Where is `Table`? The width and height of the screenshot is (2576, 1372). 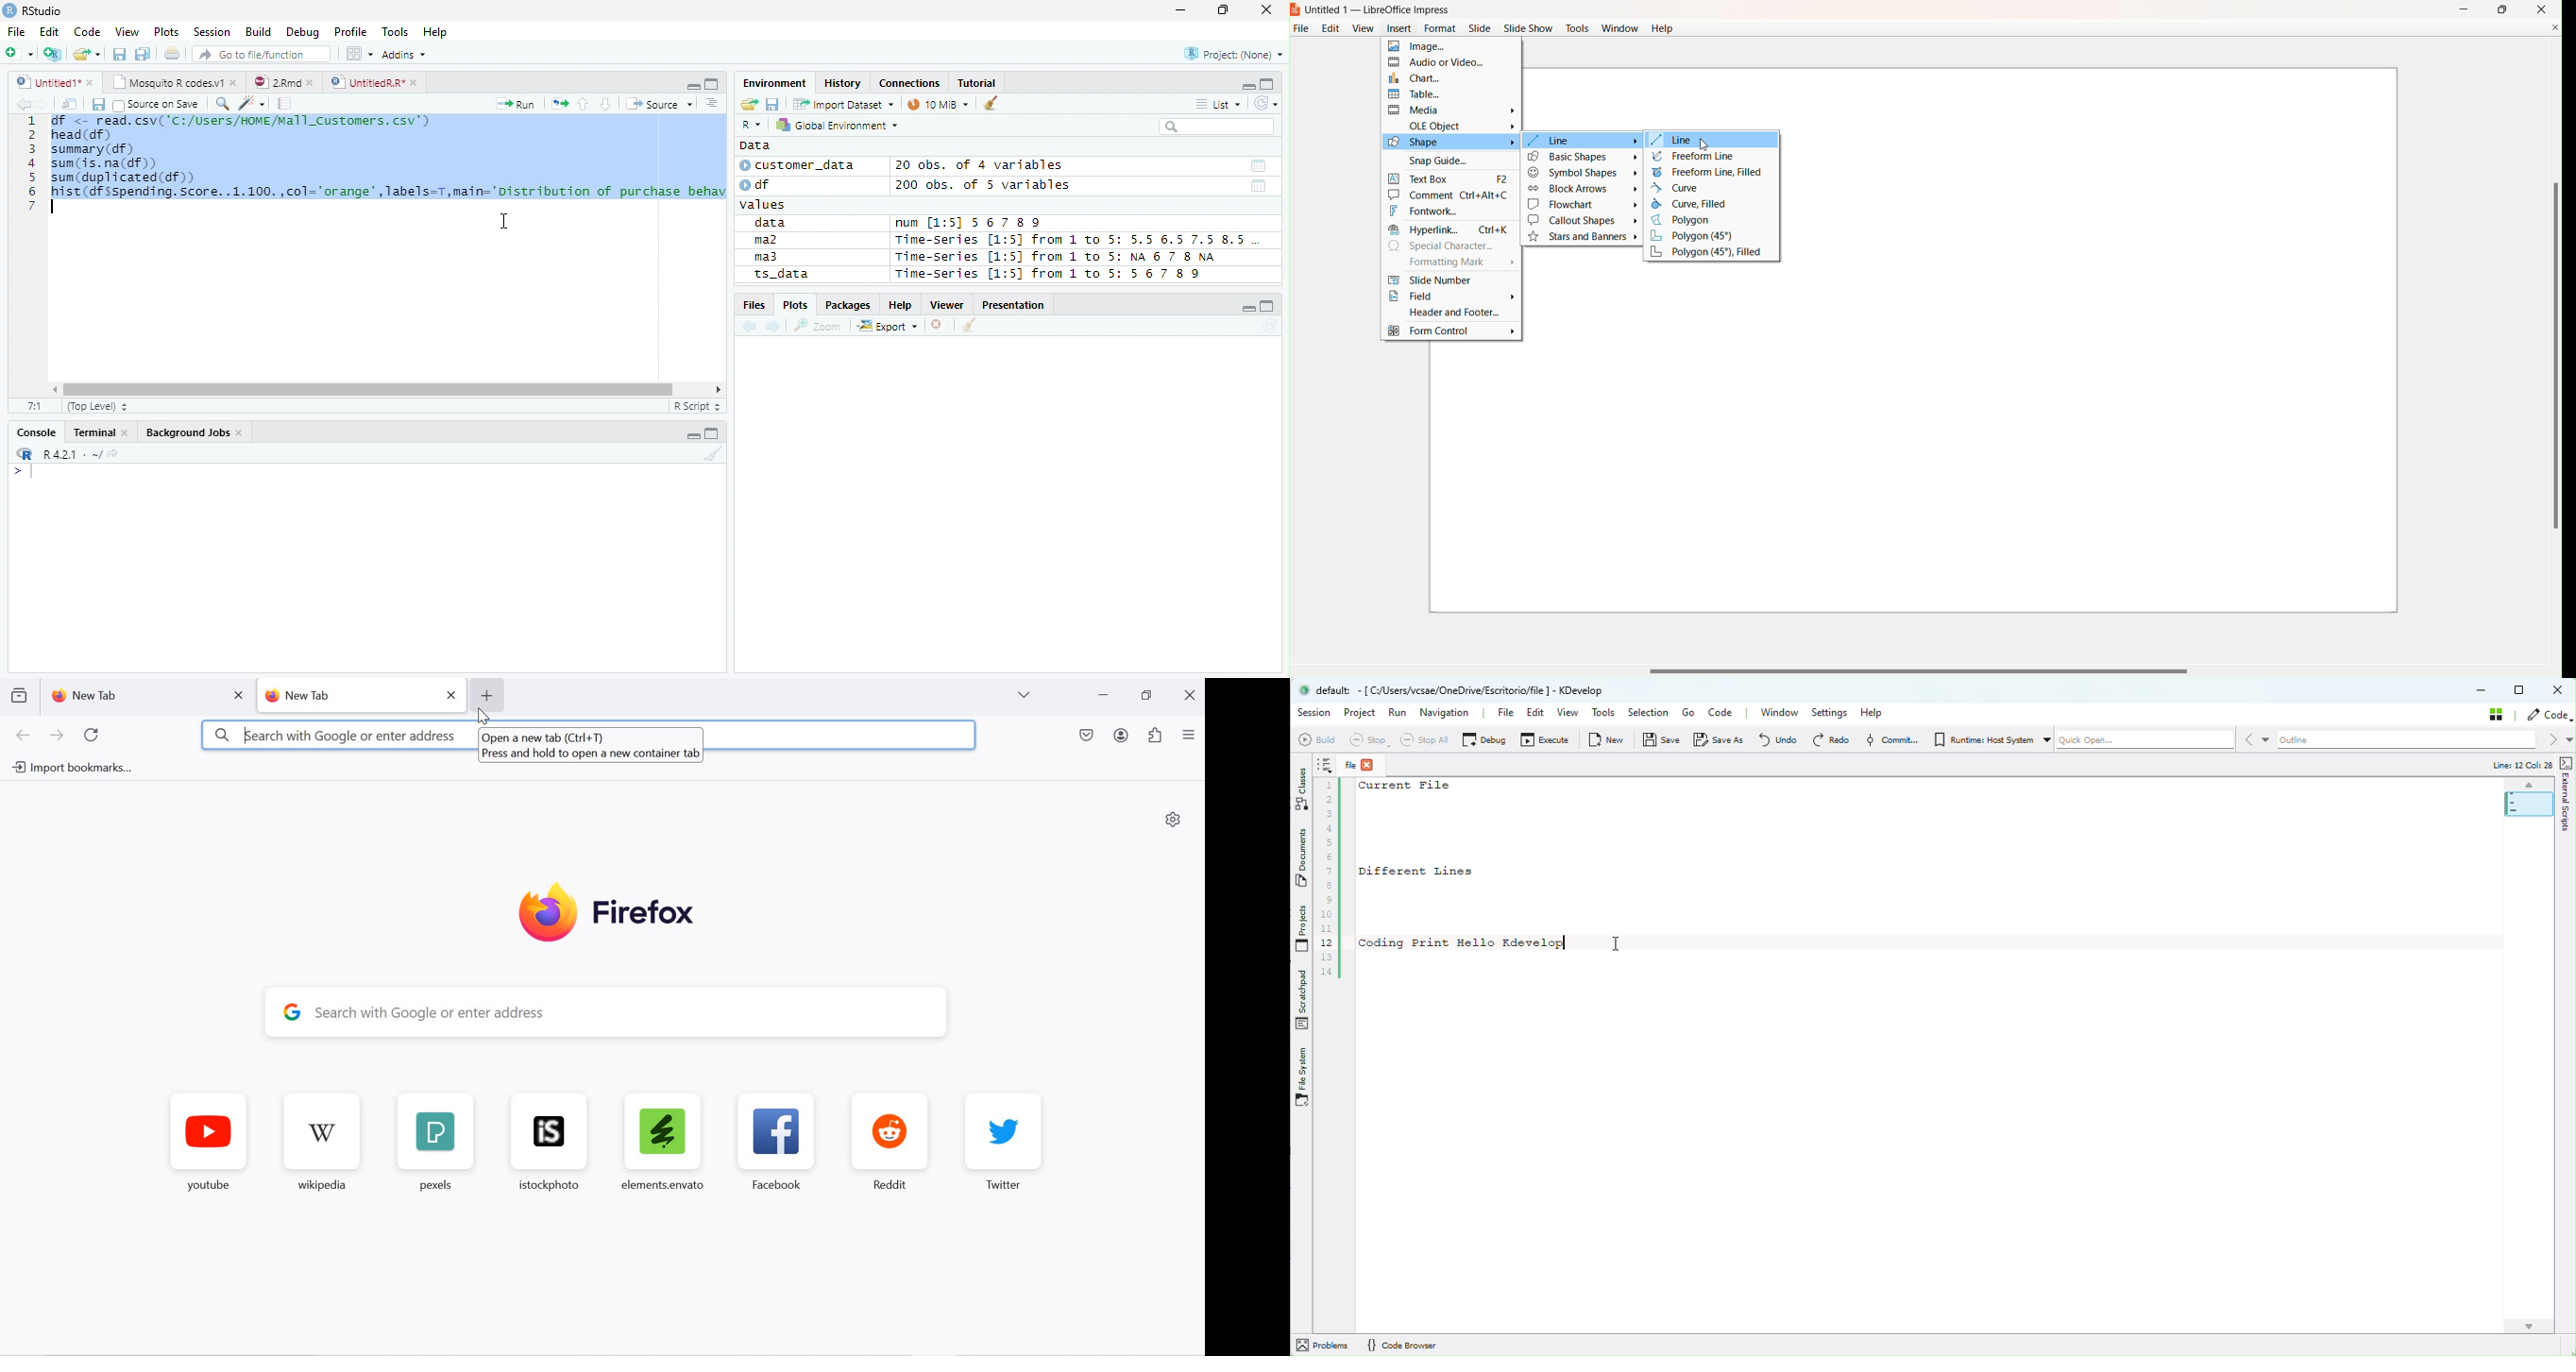
Table is located at coordinates (1443, 94).